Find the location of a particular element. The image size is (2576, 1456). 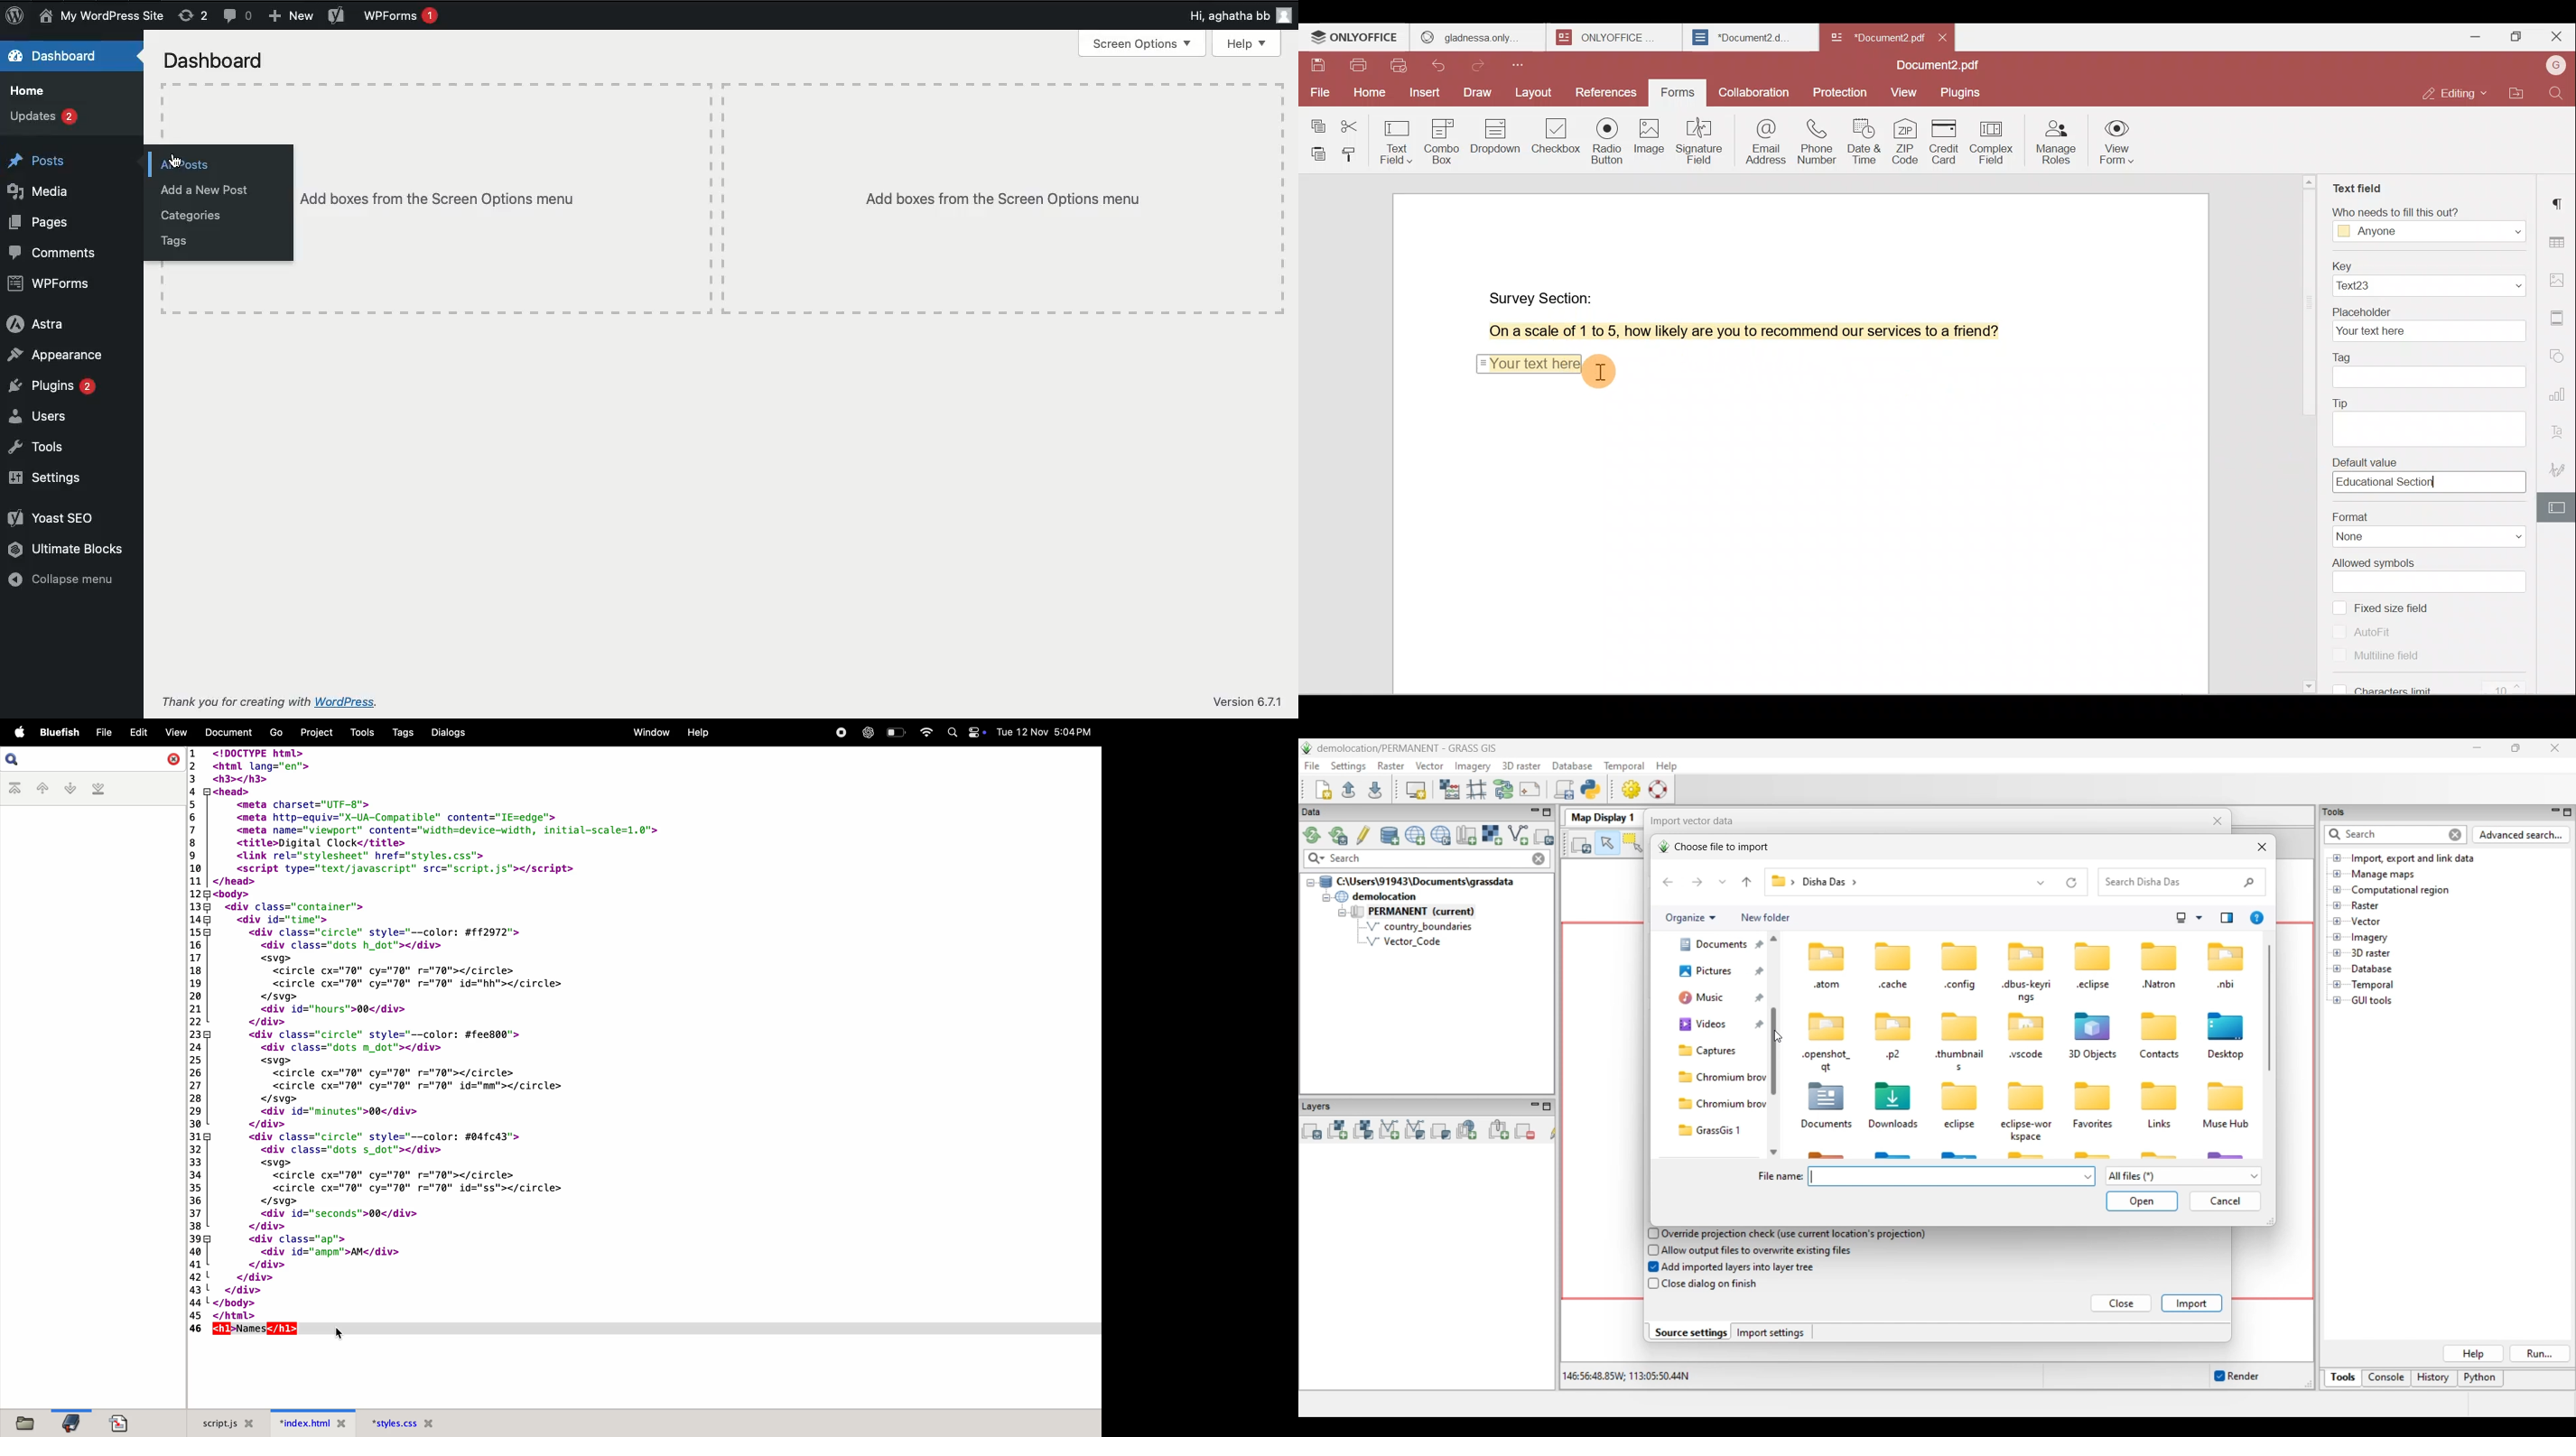

Dashboard is located at coordinates (62, 57).